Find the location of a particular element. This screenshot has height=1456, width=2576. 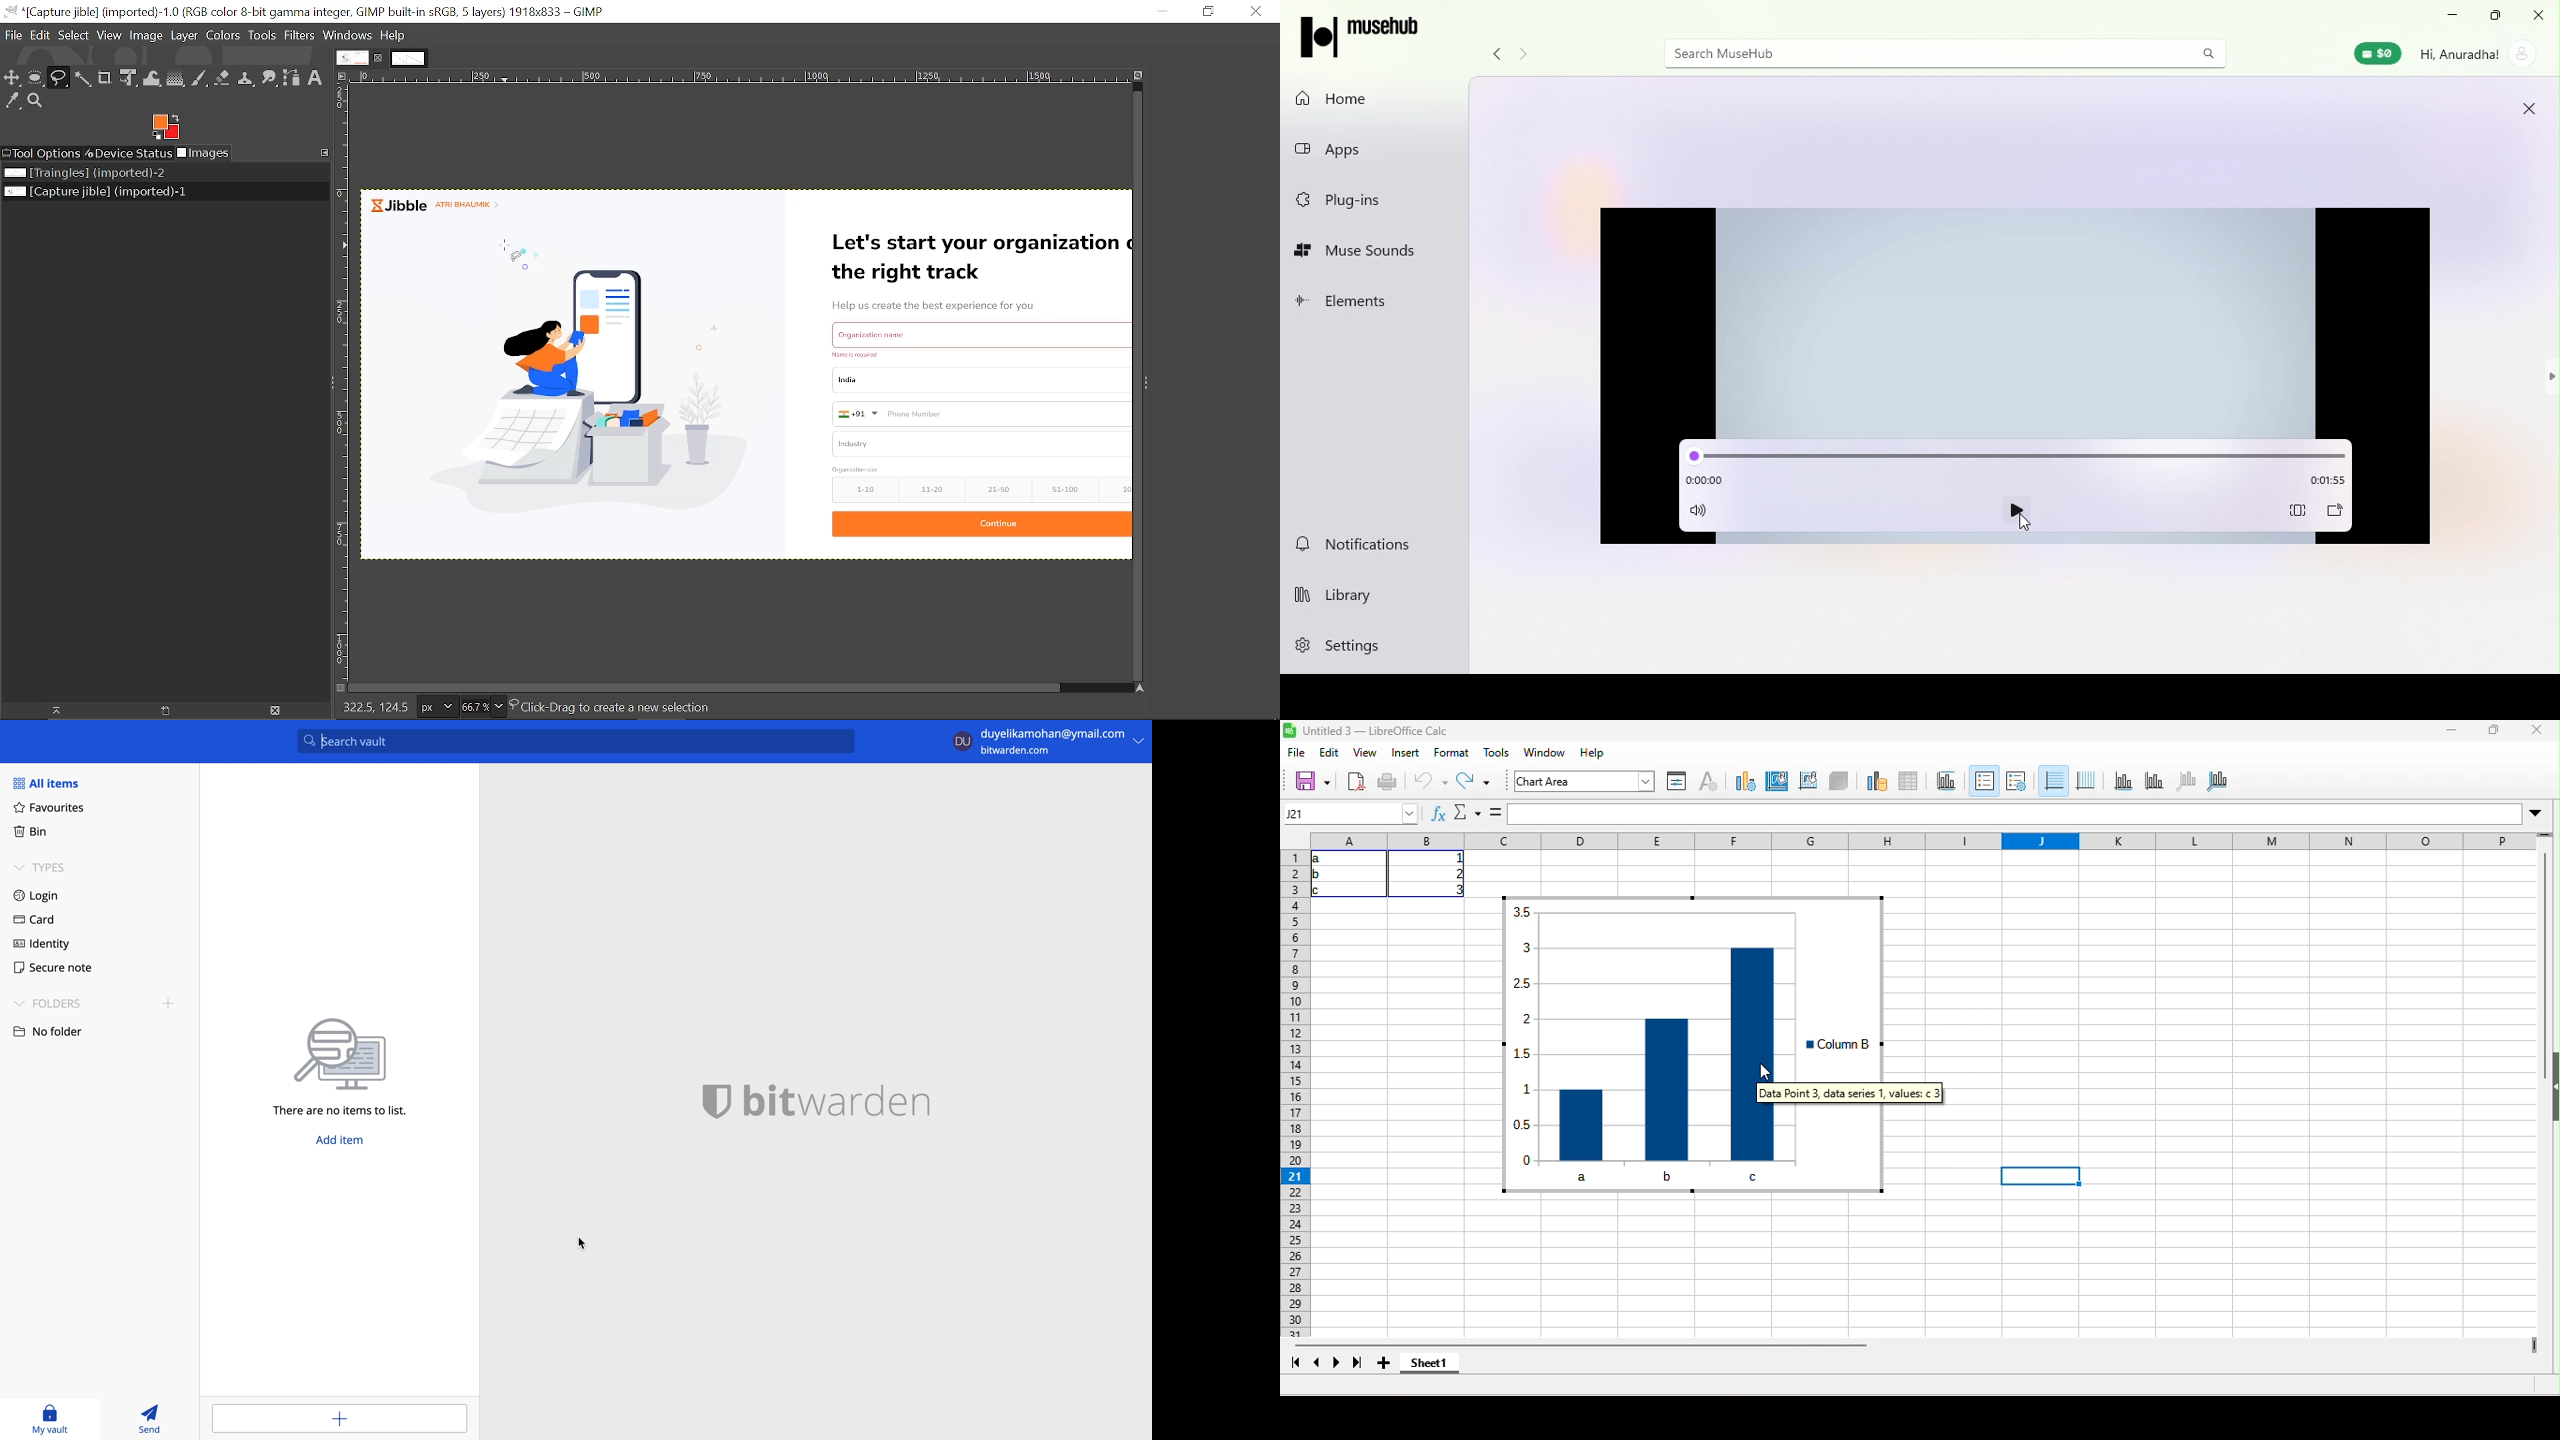

expand formula bar is located at coordinates (2541, 812).